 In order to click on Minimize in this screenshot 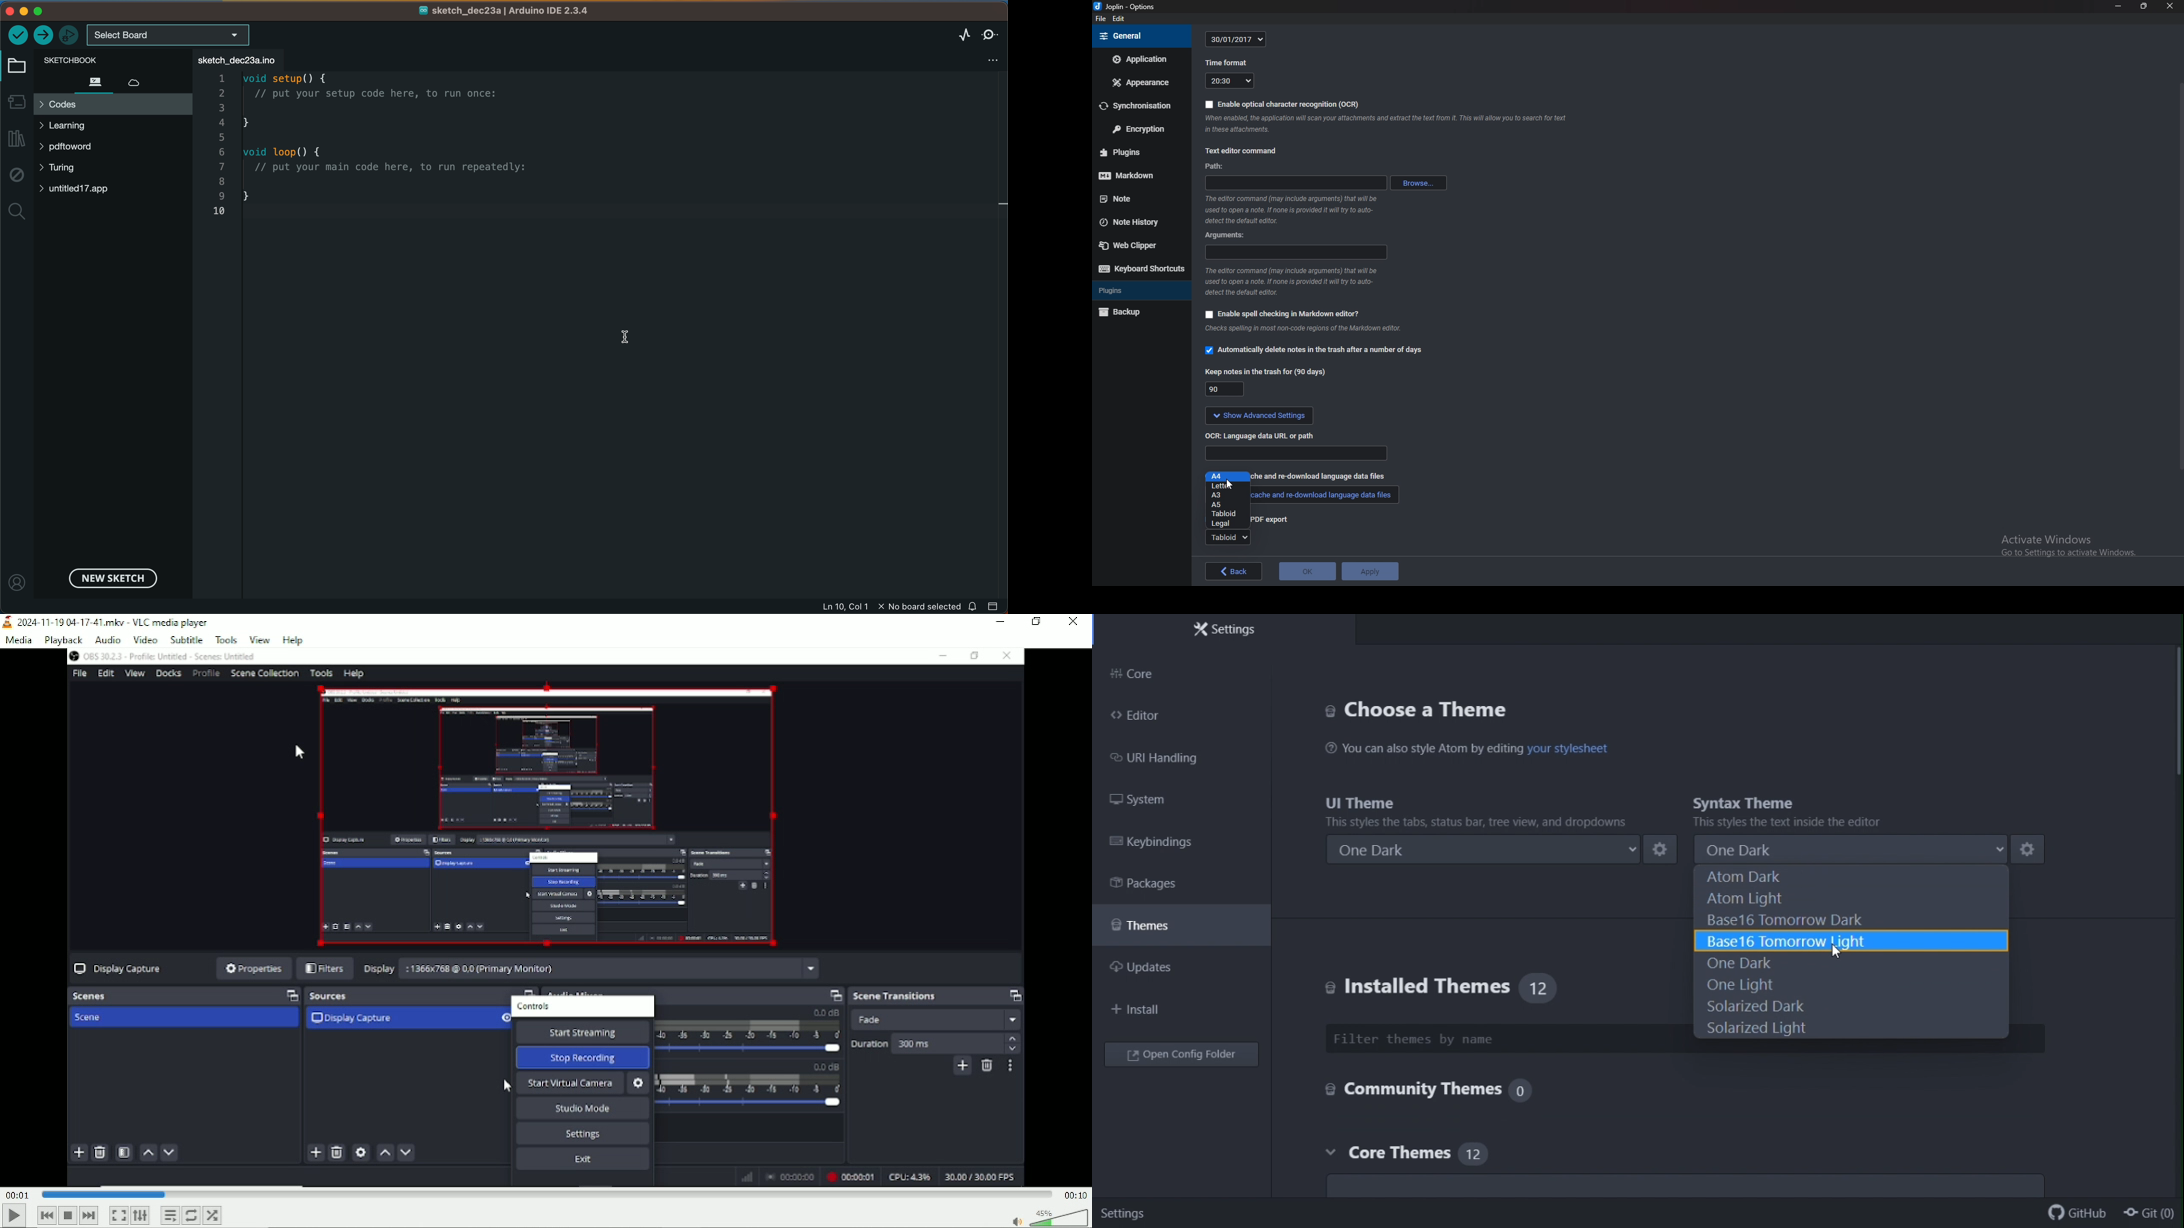, I will do `click(2119, 6)`.